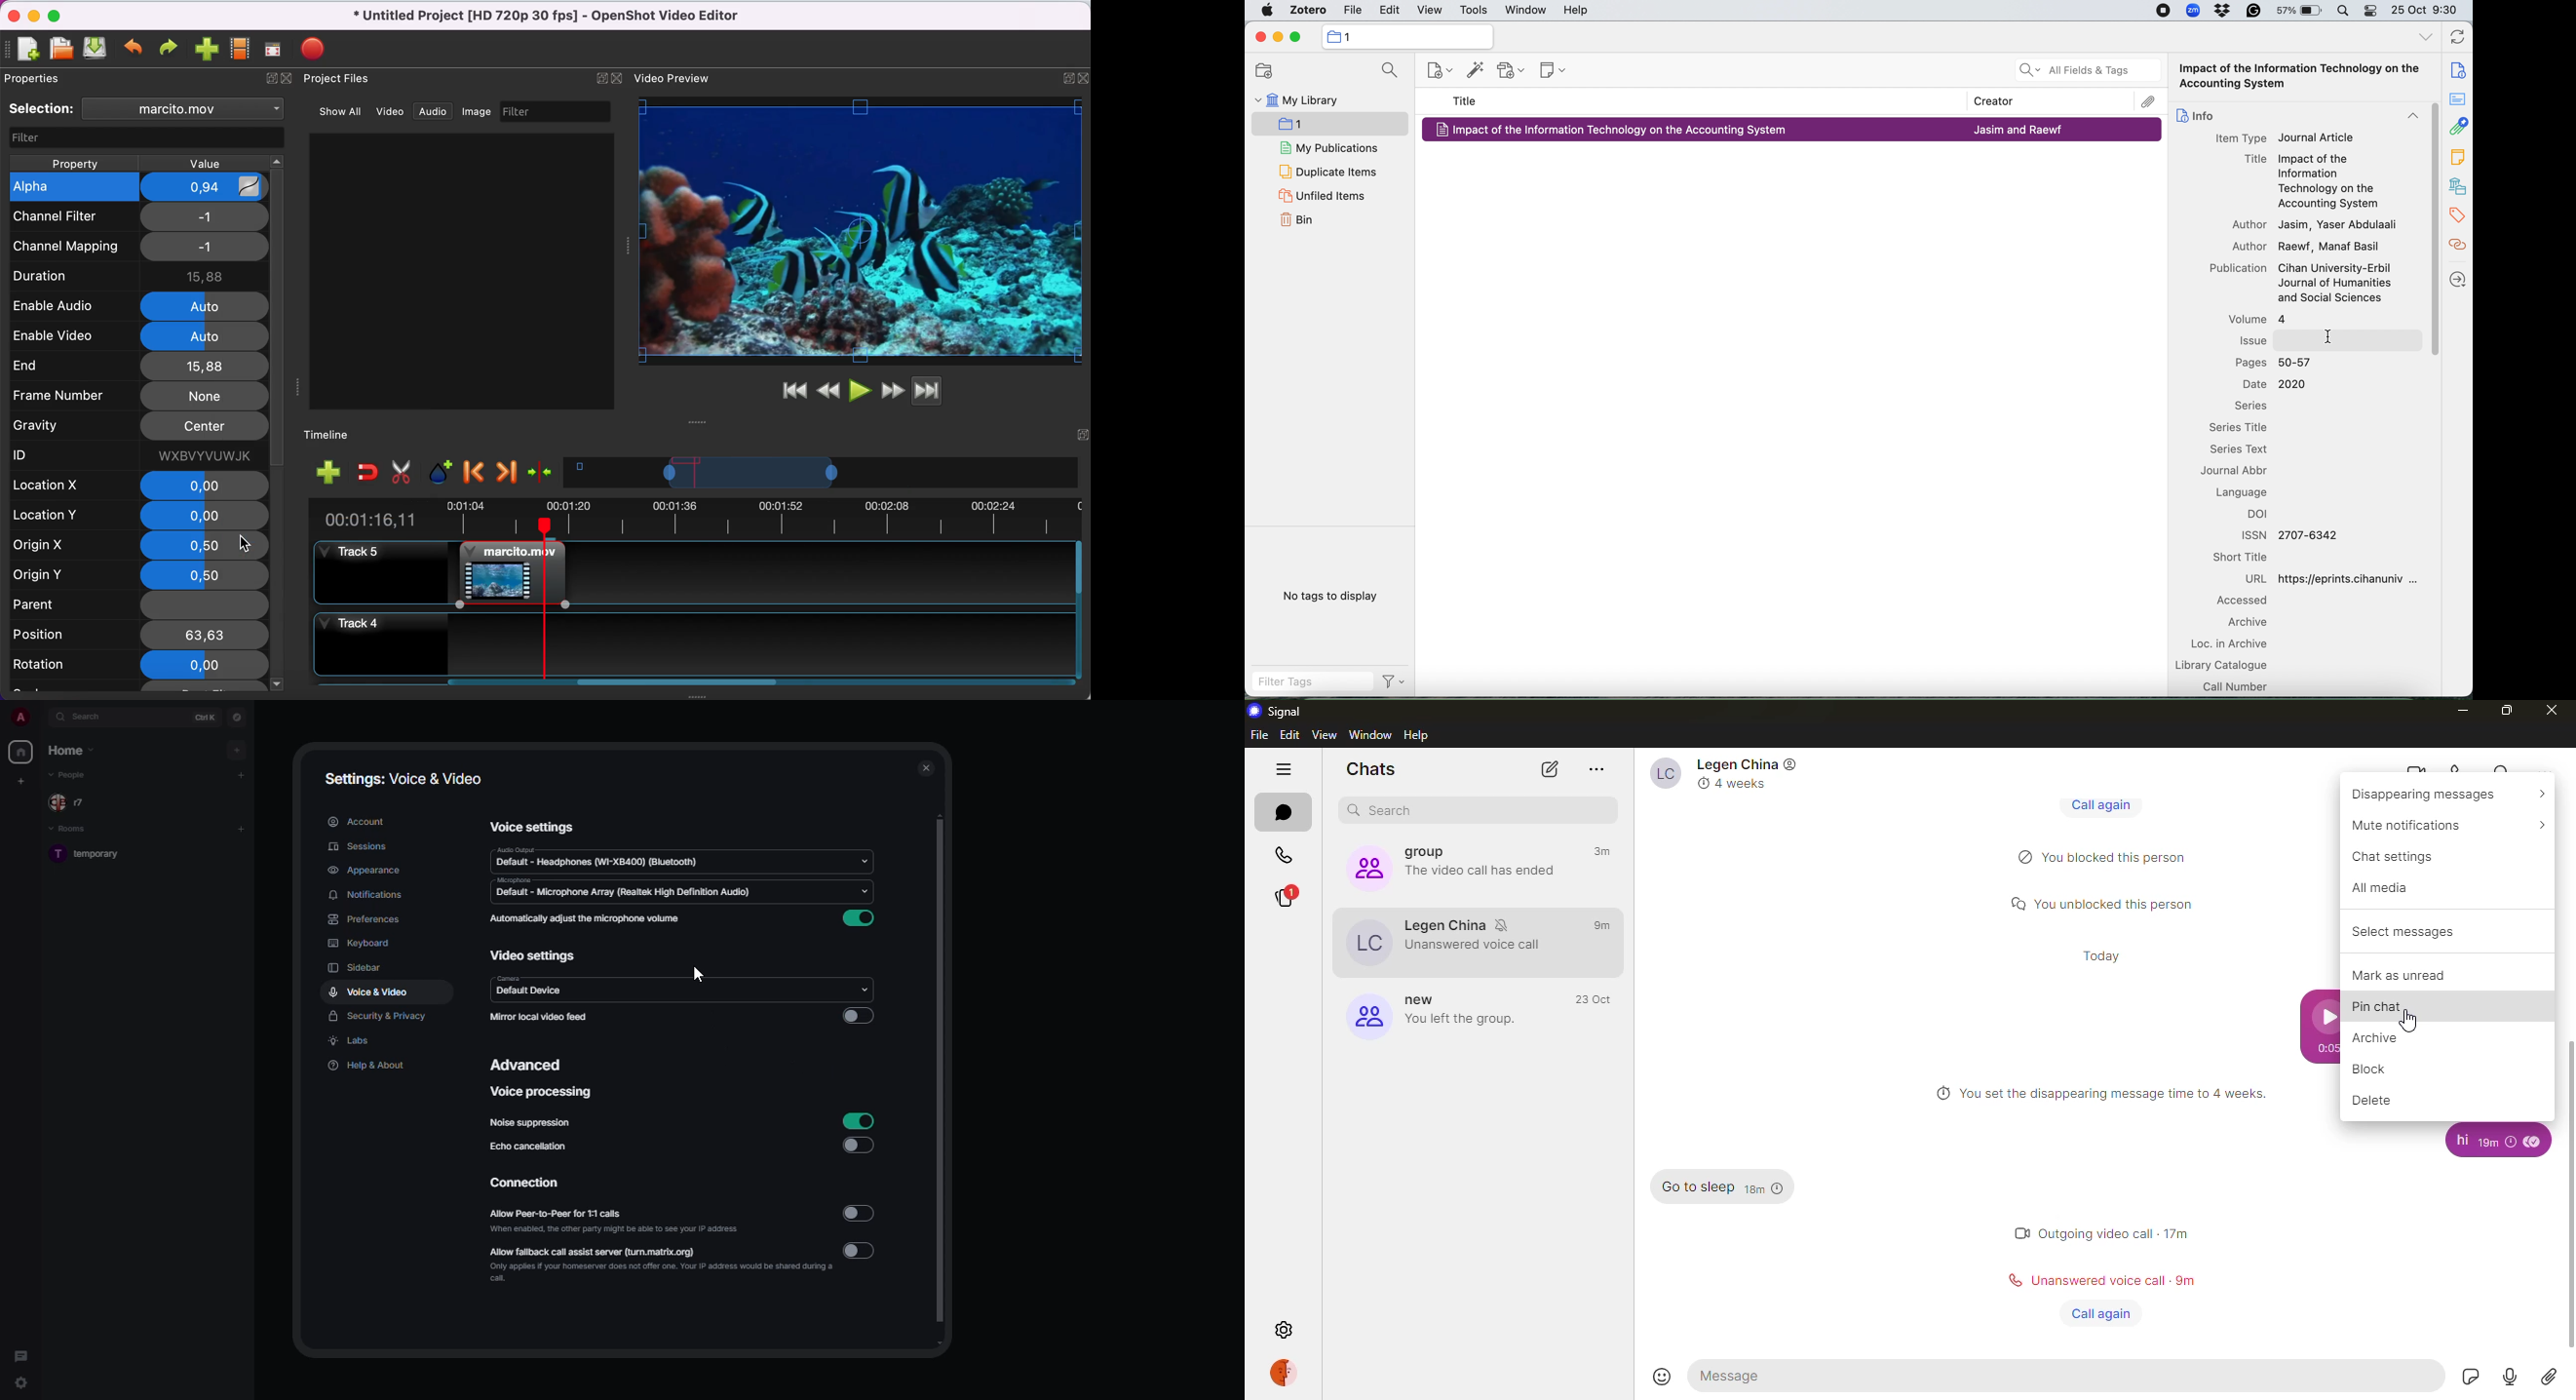 This screenshot has height=1400, width=2576. Describe the element at coordinates (1388, 9) in the screenshot. I see `edit` at that location.